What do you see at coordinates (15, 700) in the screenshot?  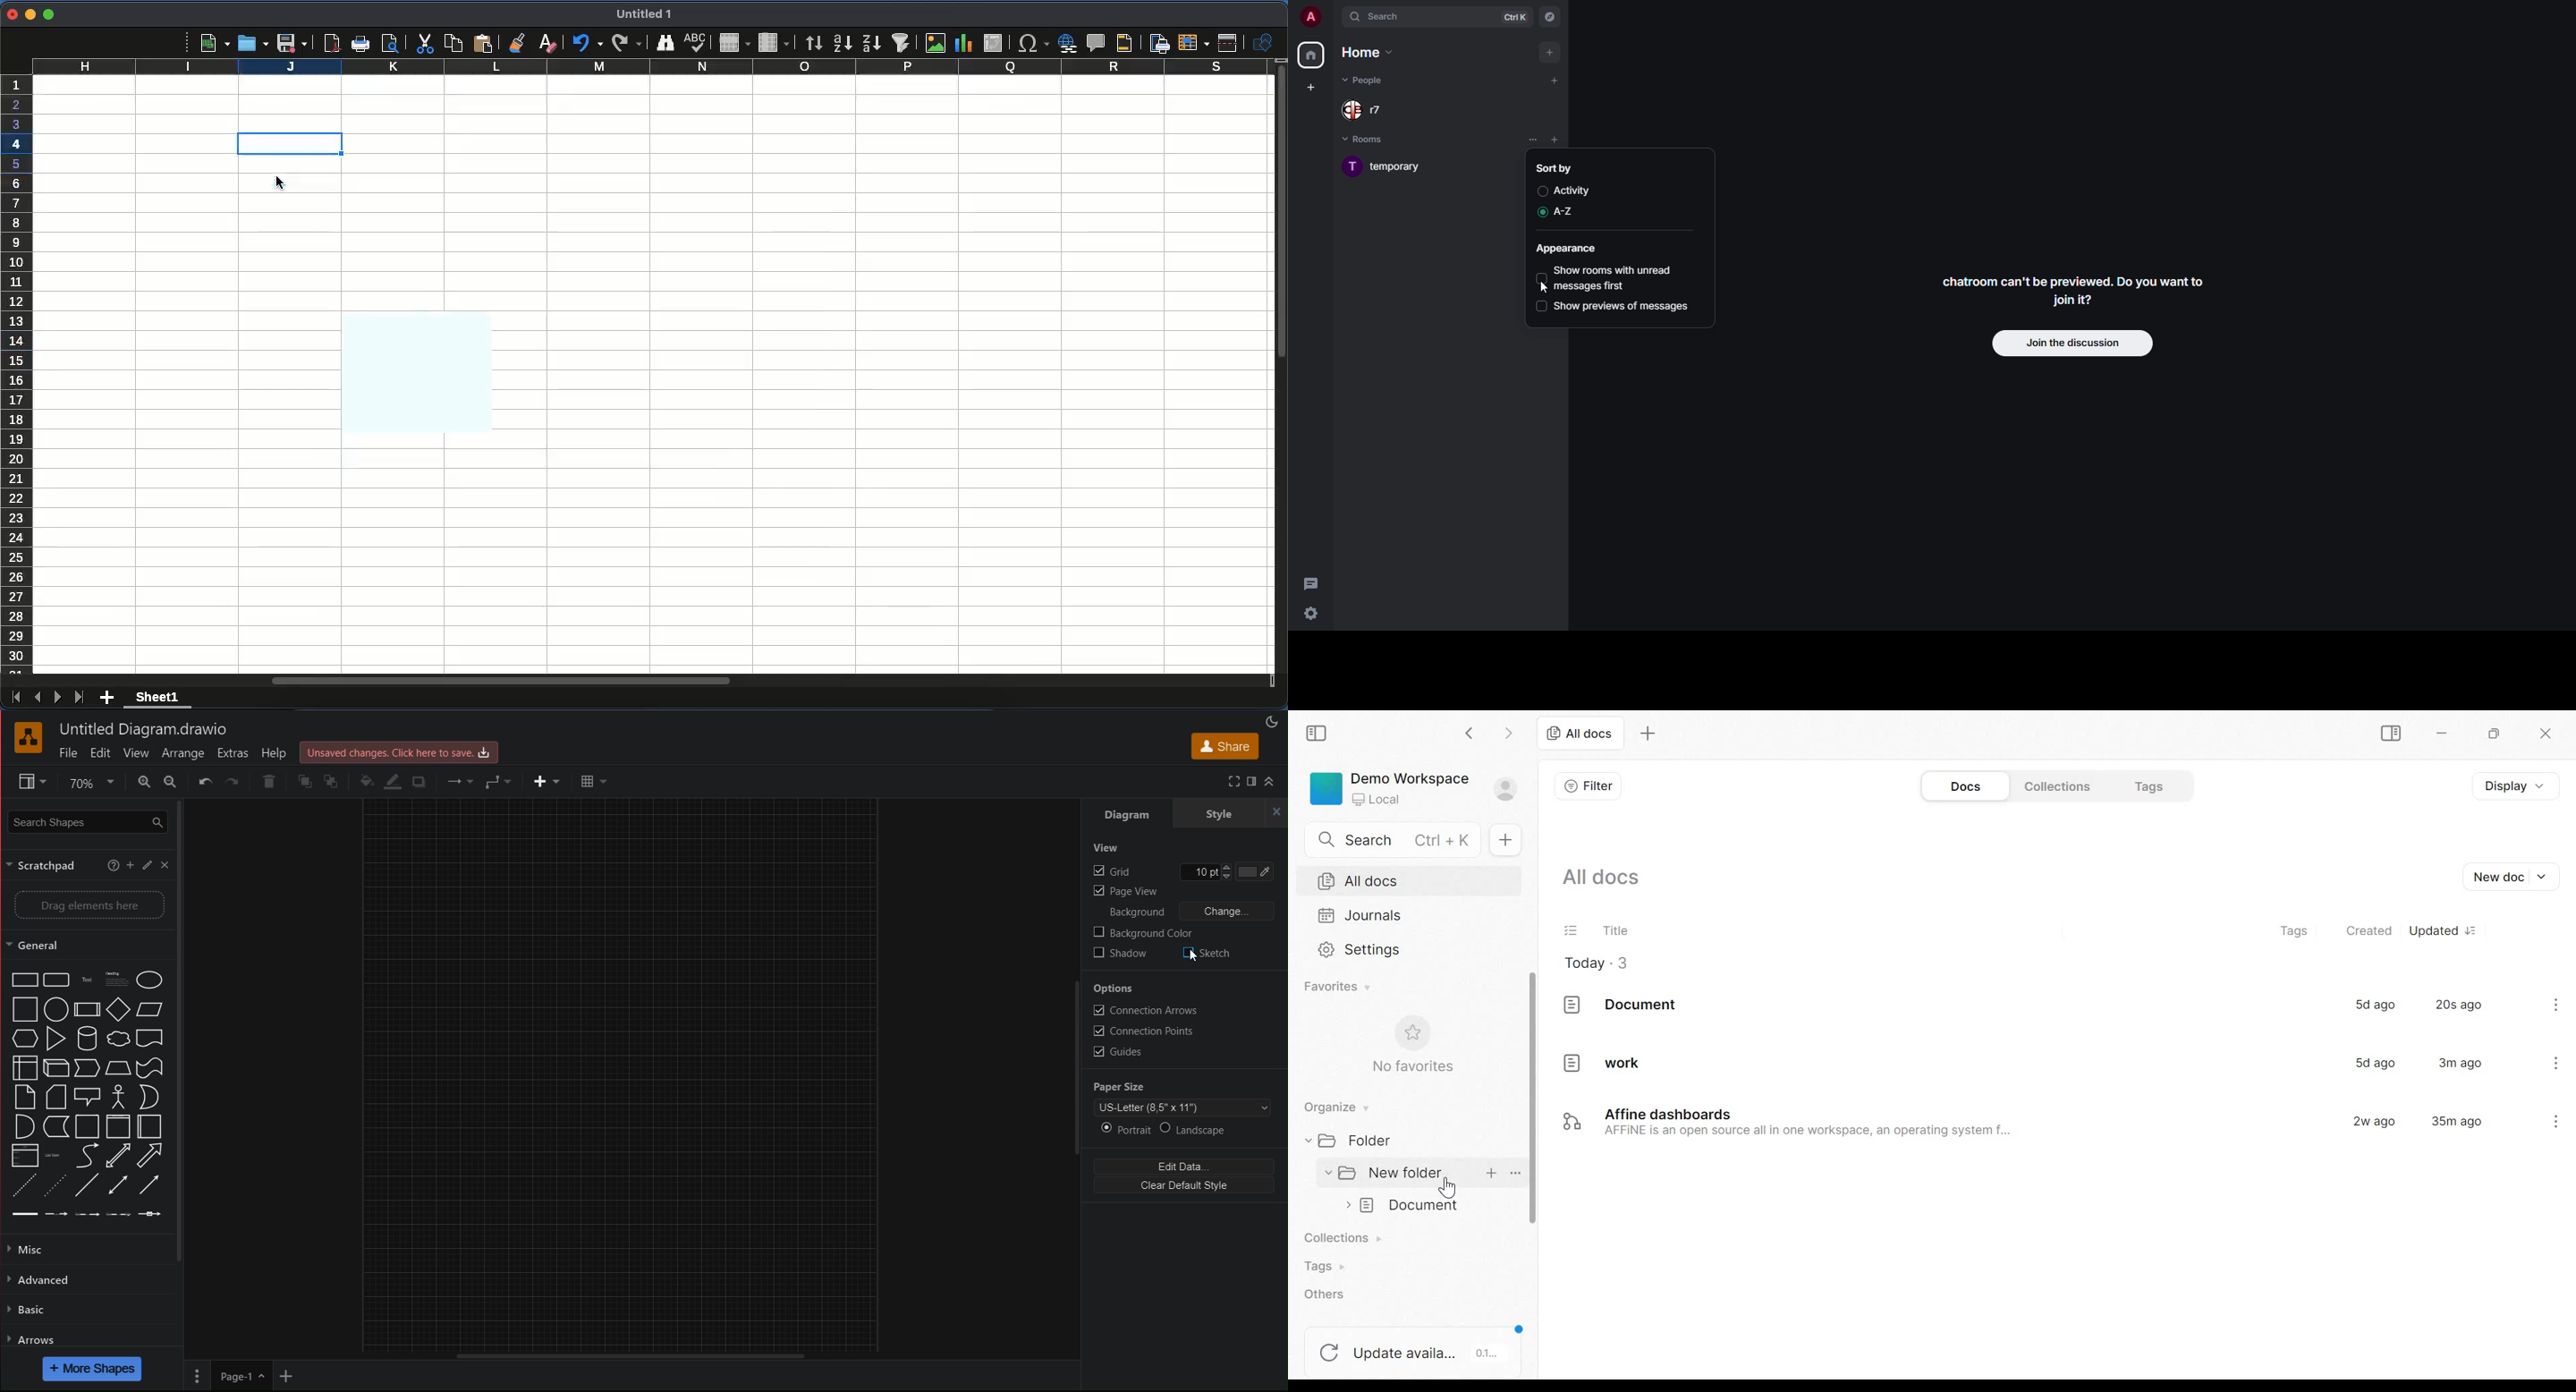 I see `first sheet` at bounding box center [15, 700].